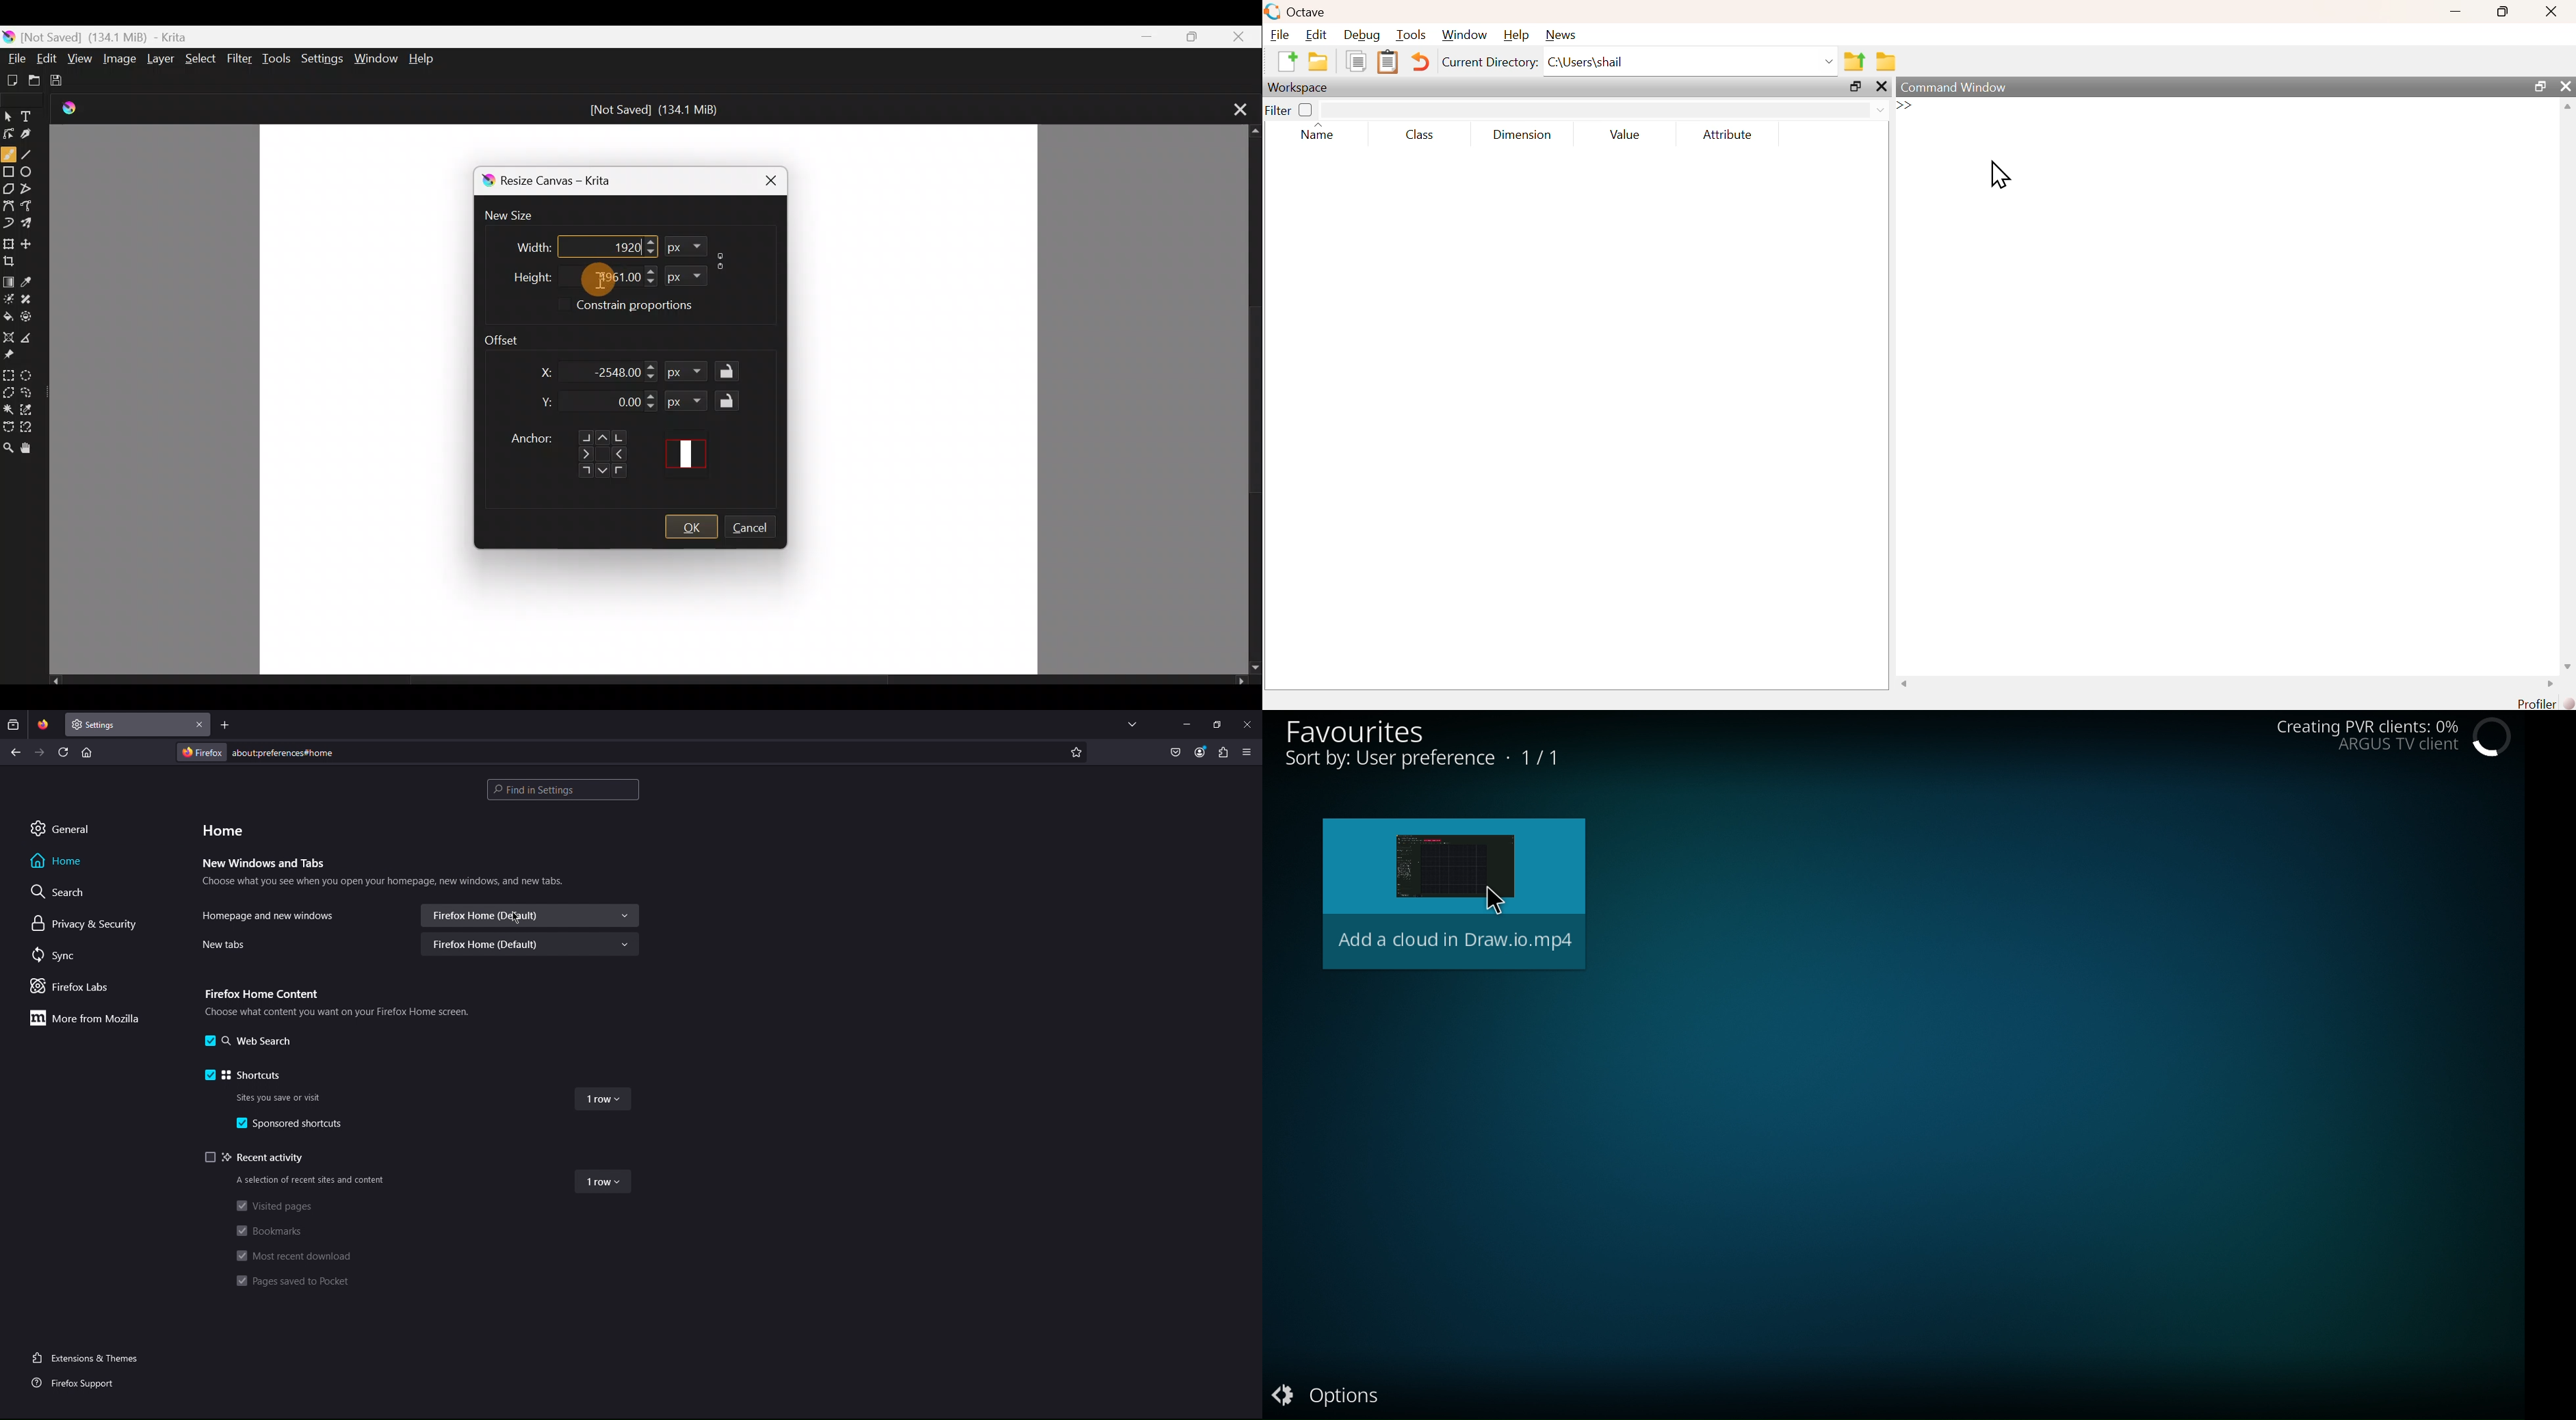 This screenshot has height=1428, width=2576. Describe the element at coordinates (2368, 738) in the screenshot. I see `Creating PVR clients: 0%
ARGUS TV client` at that location.